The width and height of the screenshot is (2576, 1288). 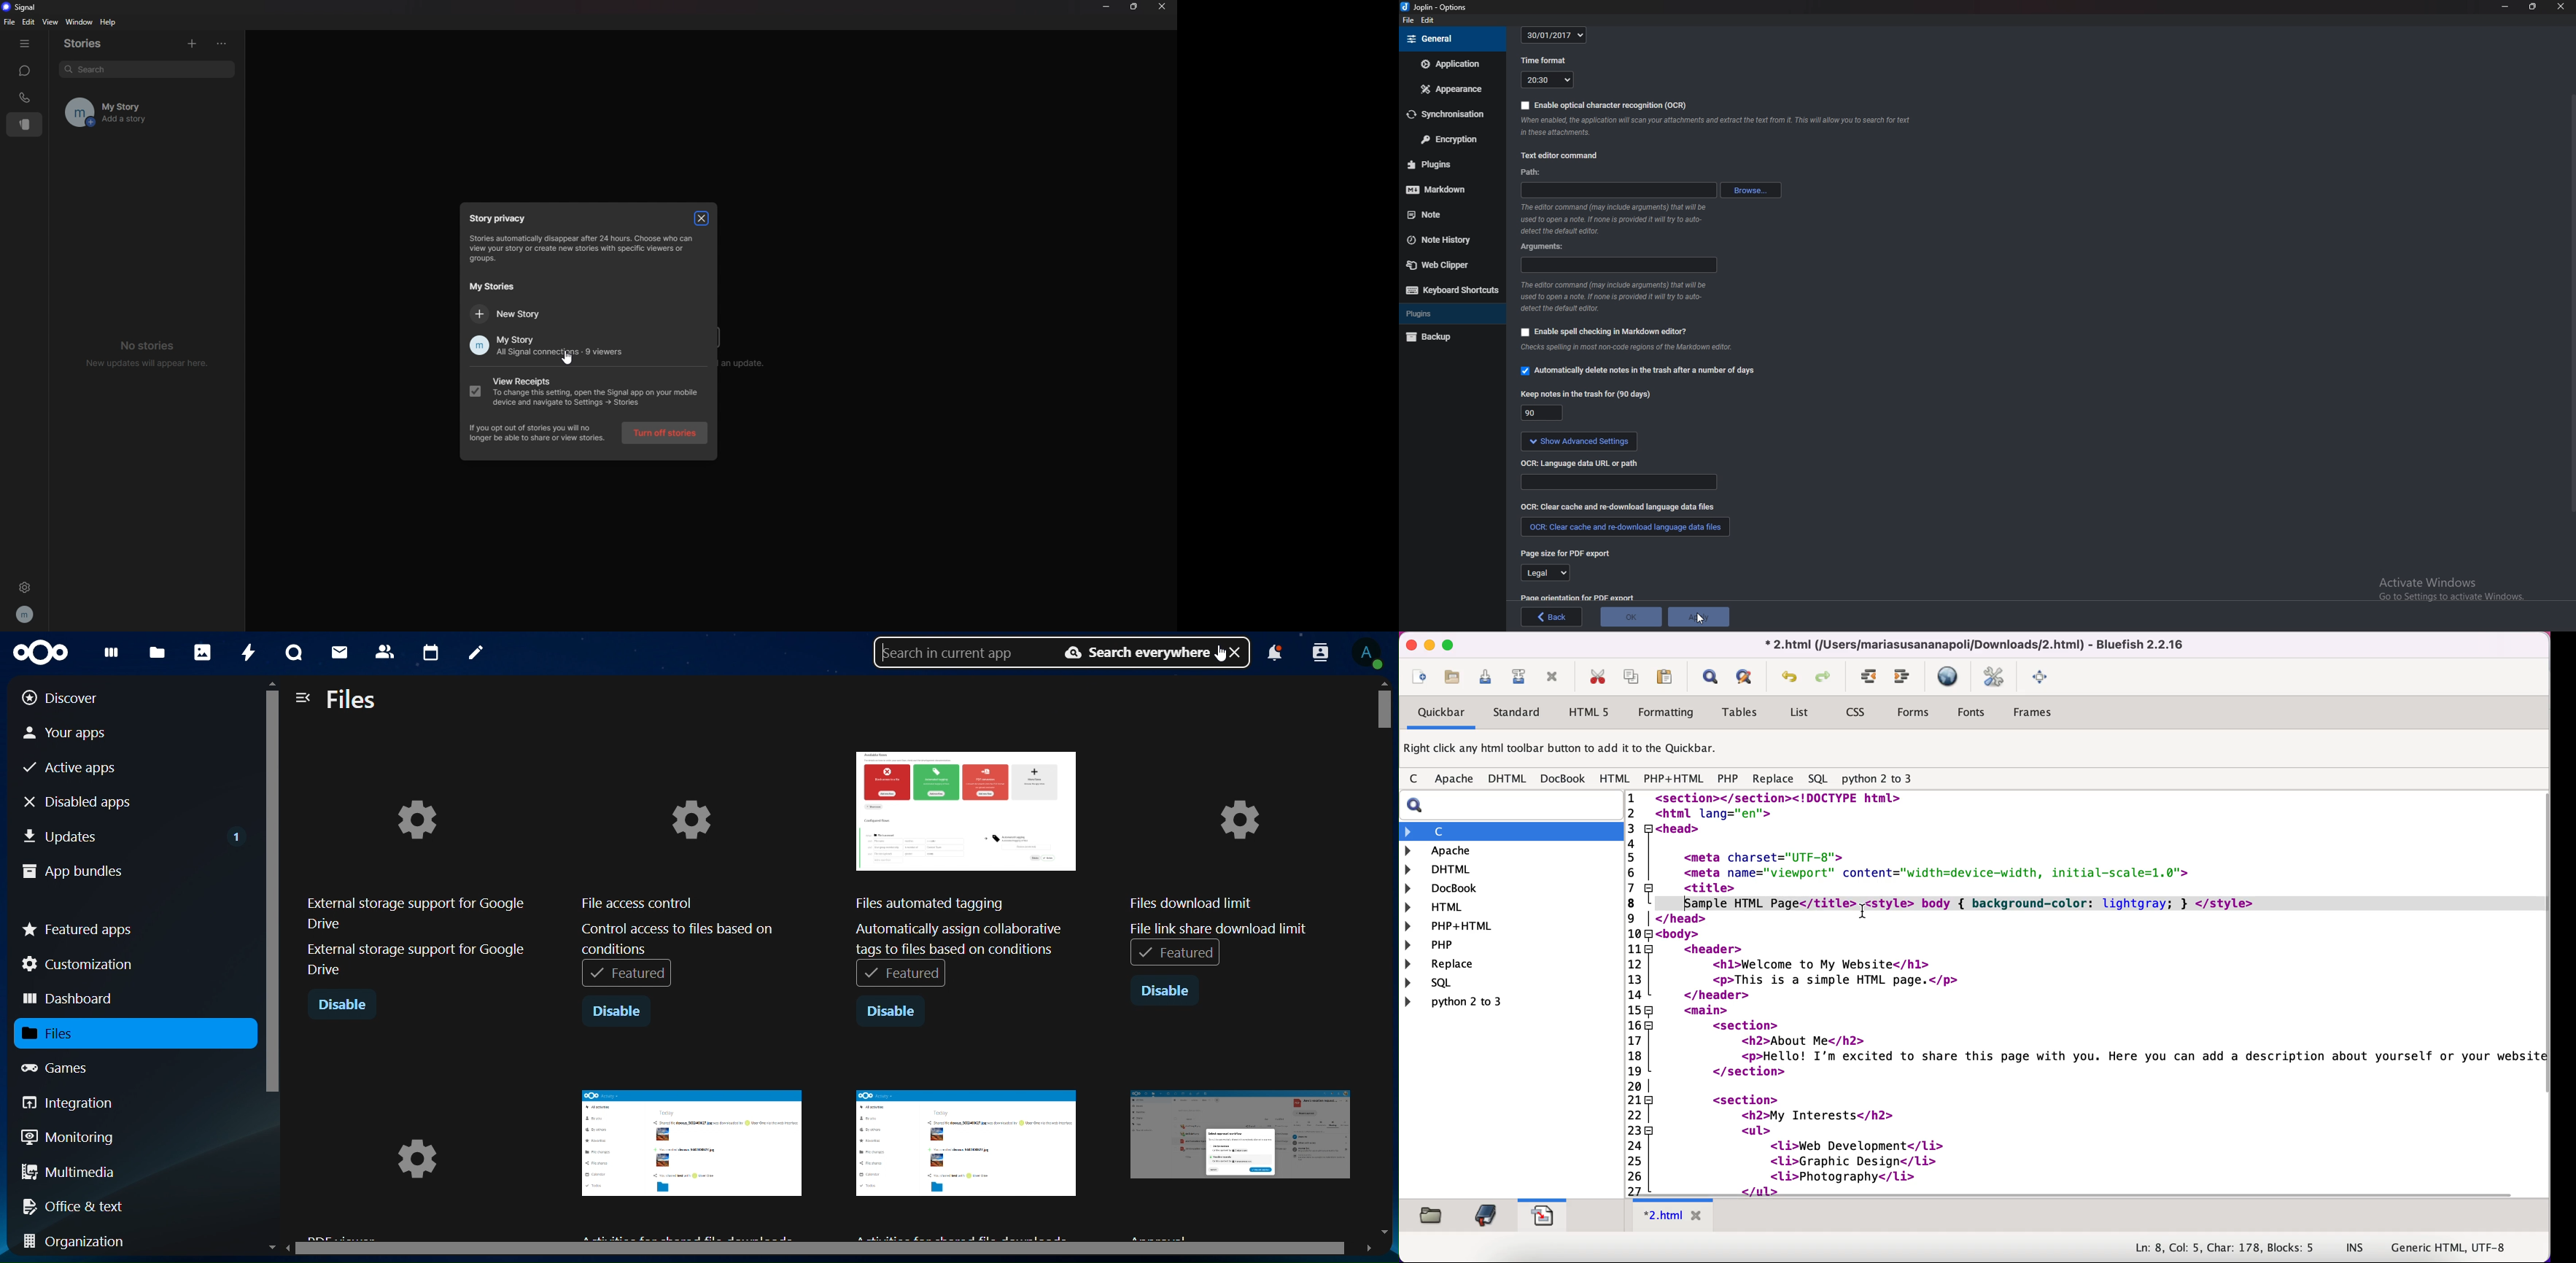 I want to click on monitoring, so click(x=69, y=1136).